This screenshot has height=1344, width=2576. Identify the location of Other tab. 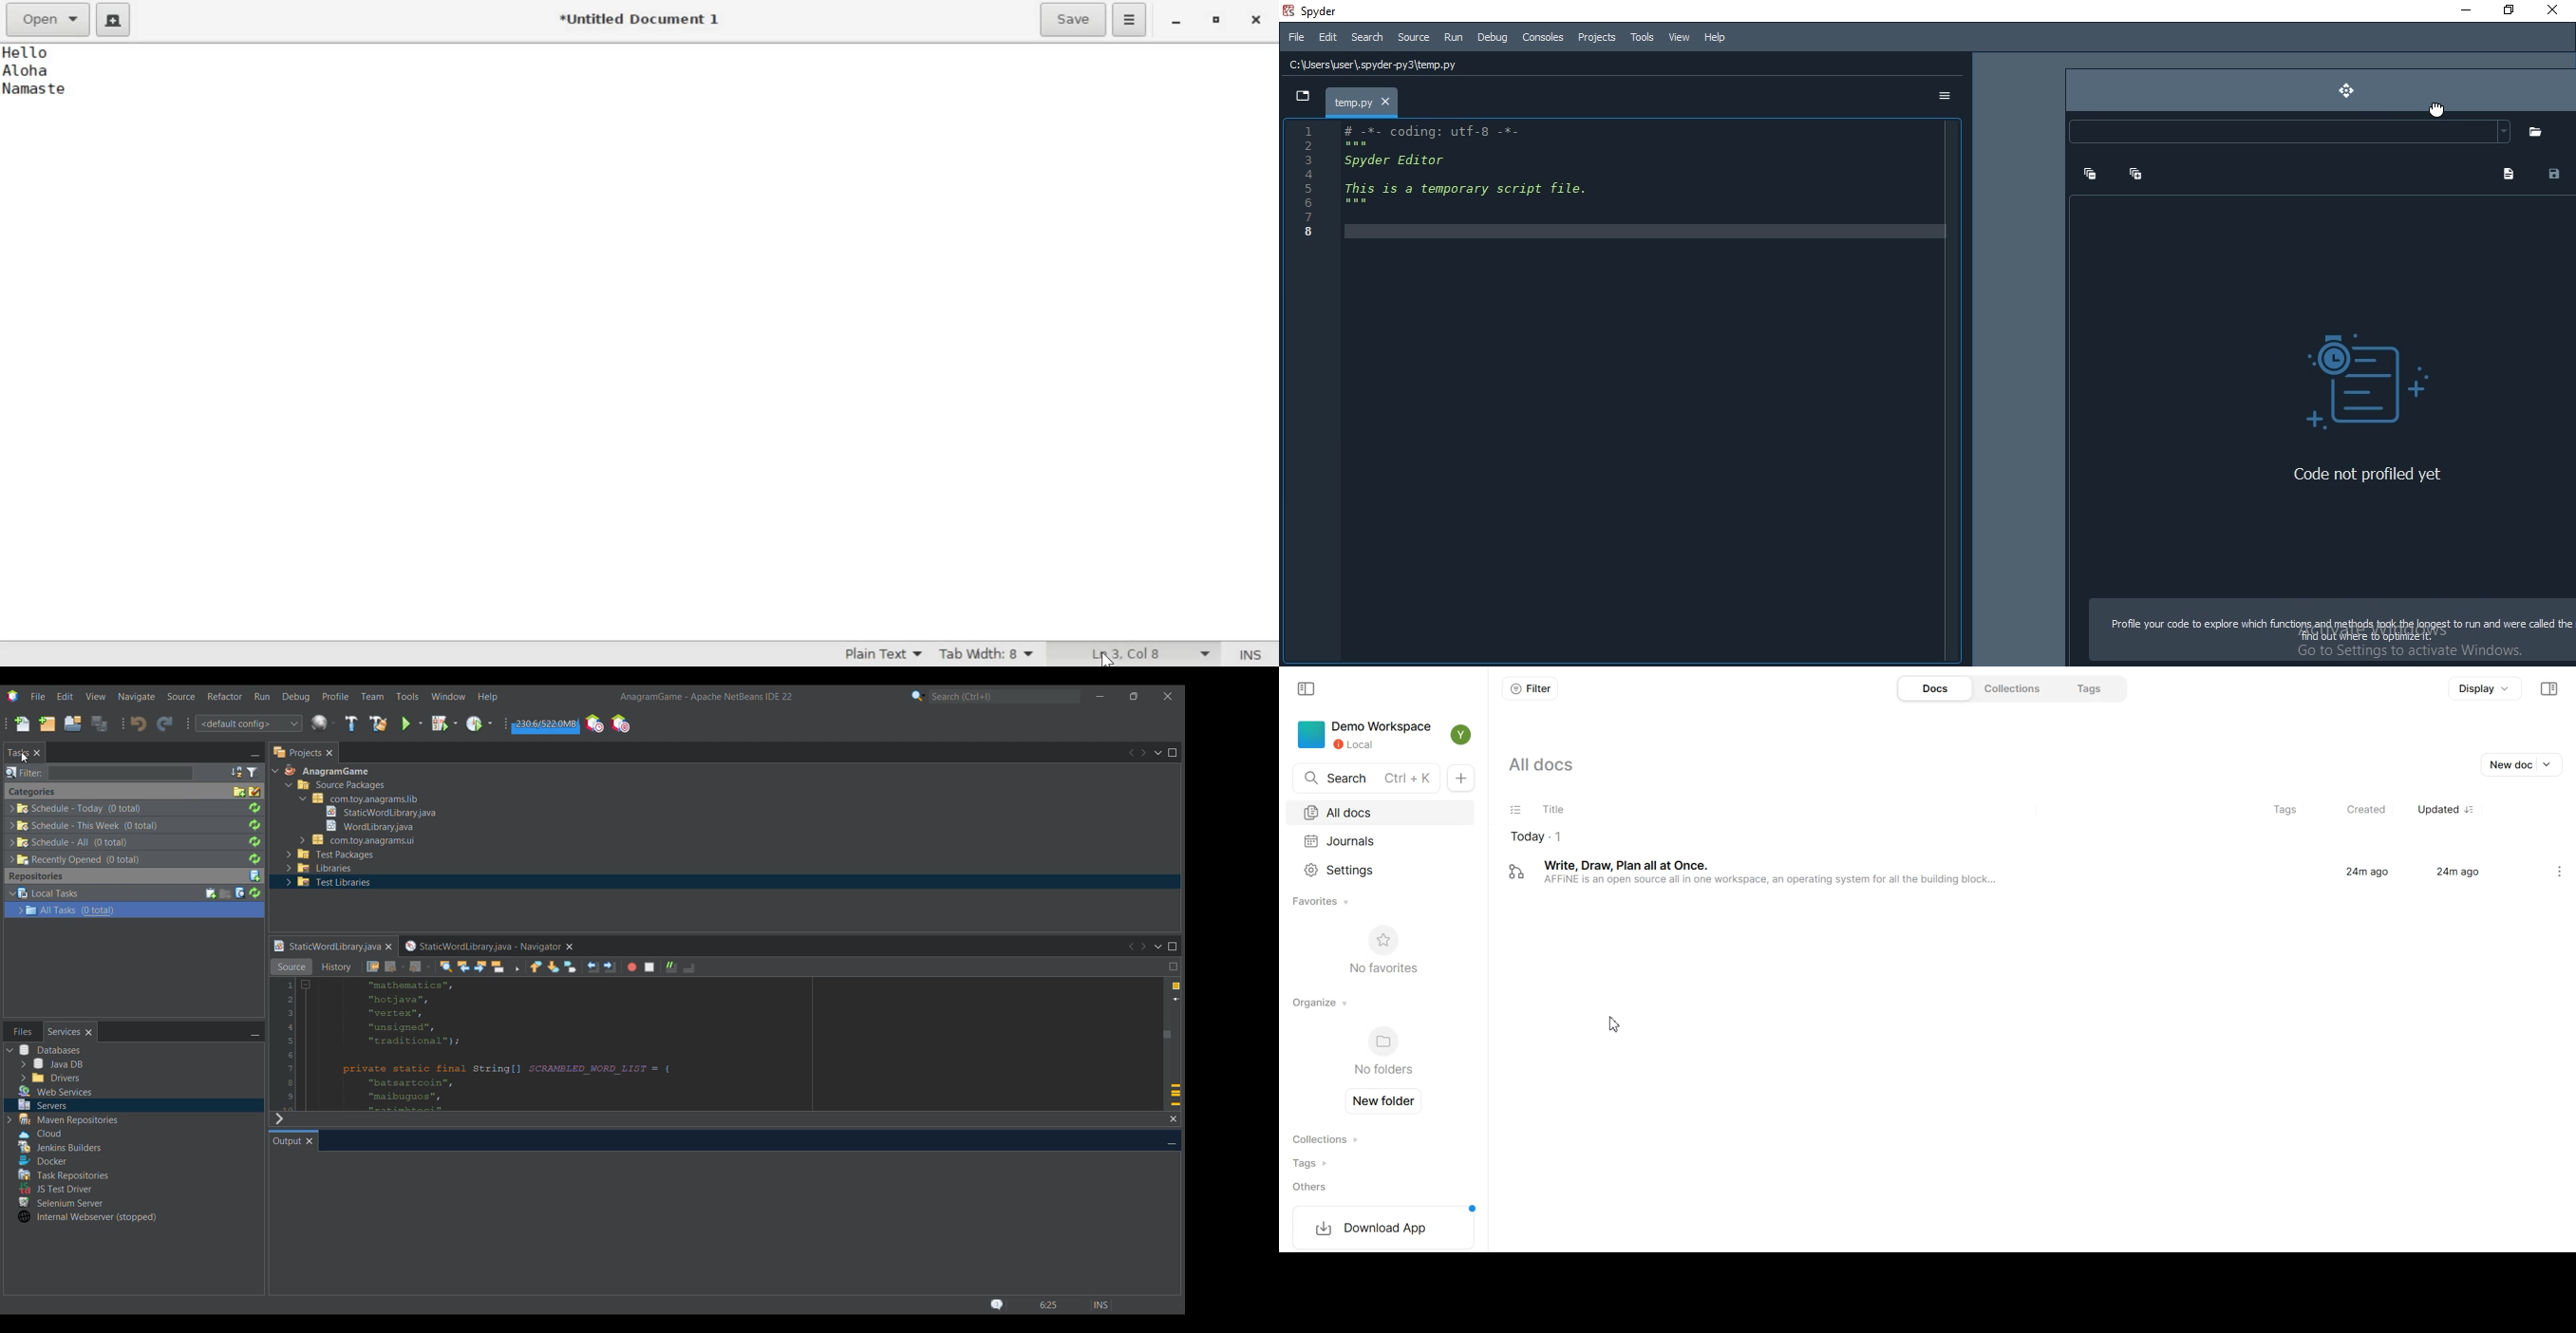
(488, 947).